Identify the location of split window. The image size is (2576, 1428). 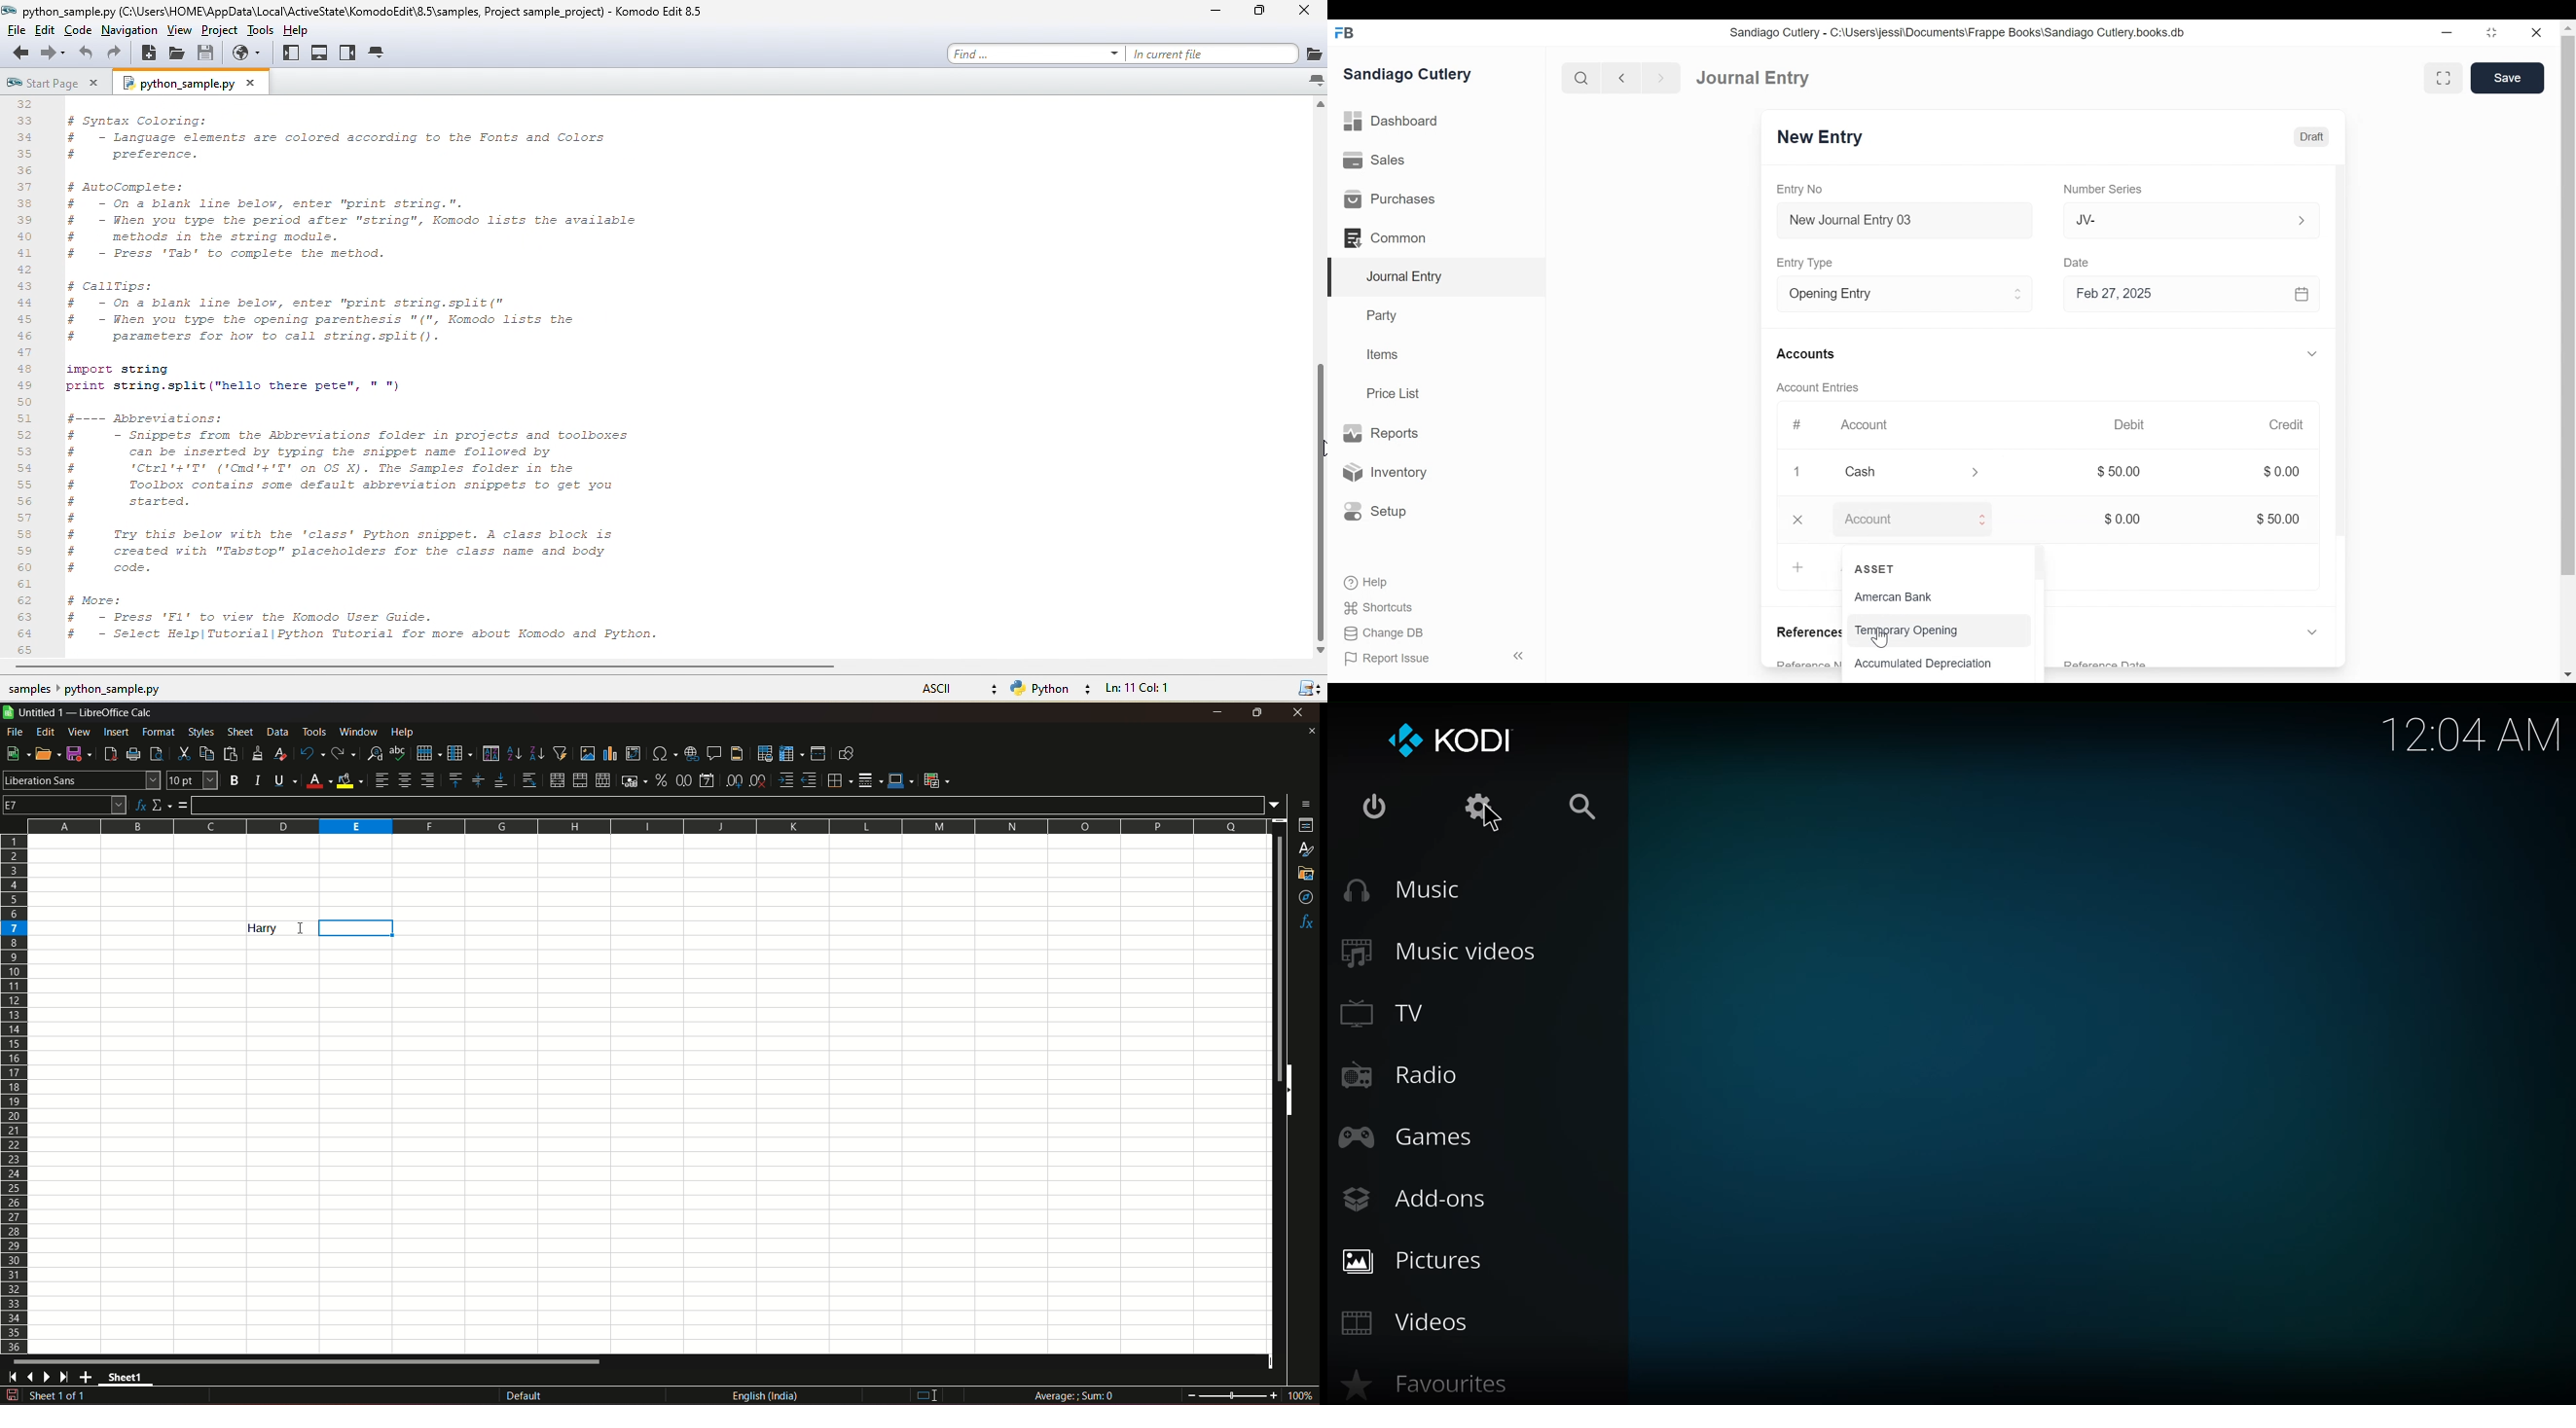
(818, 753).